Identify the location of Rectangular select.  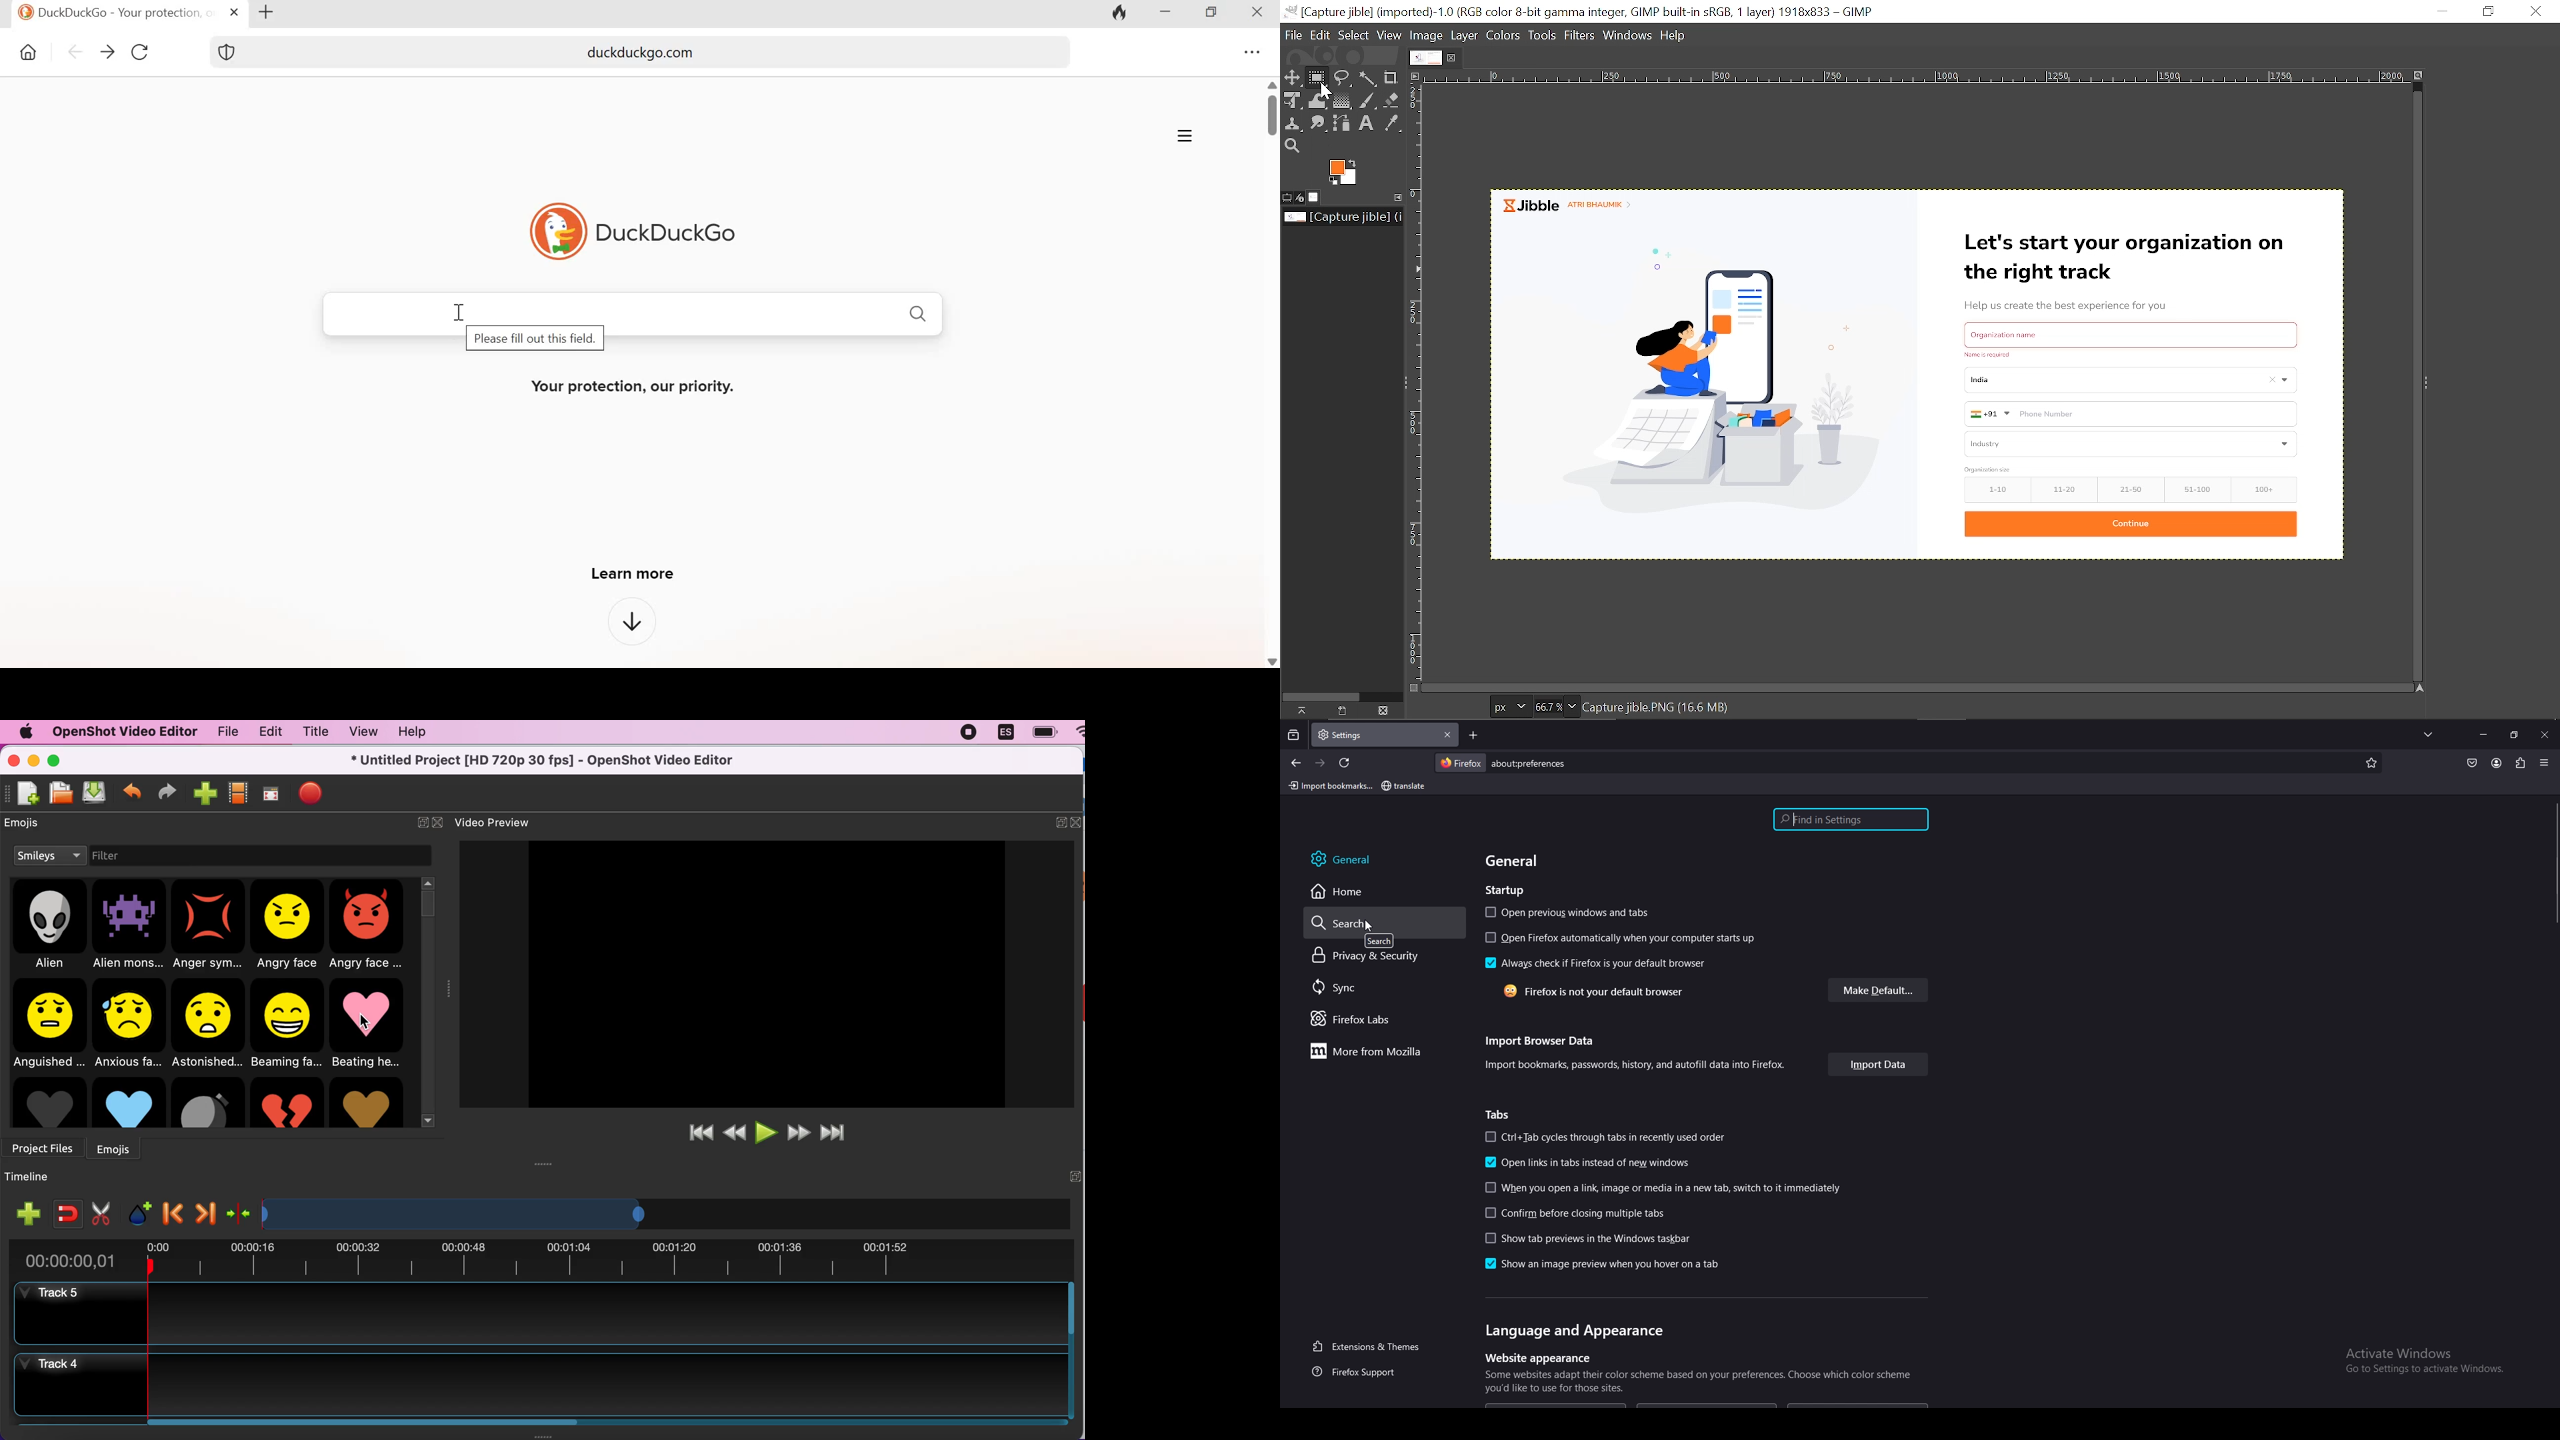
(1316, 81).